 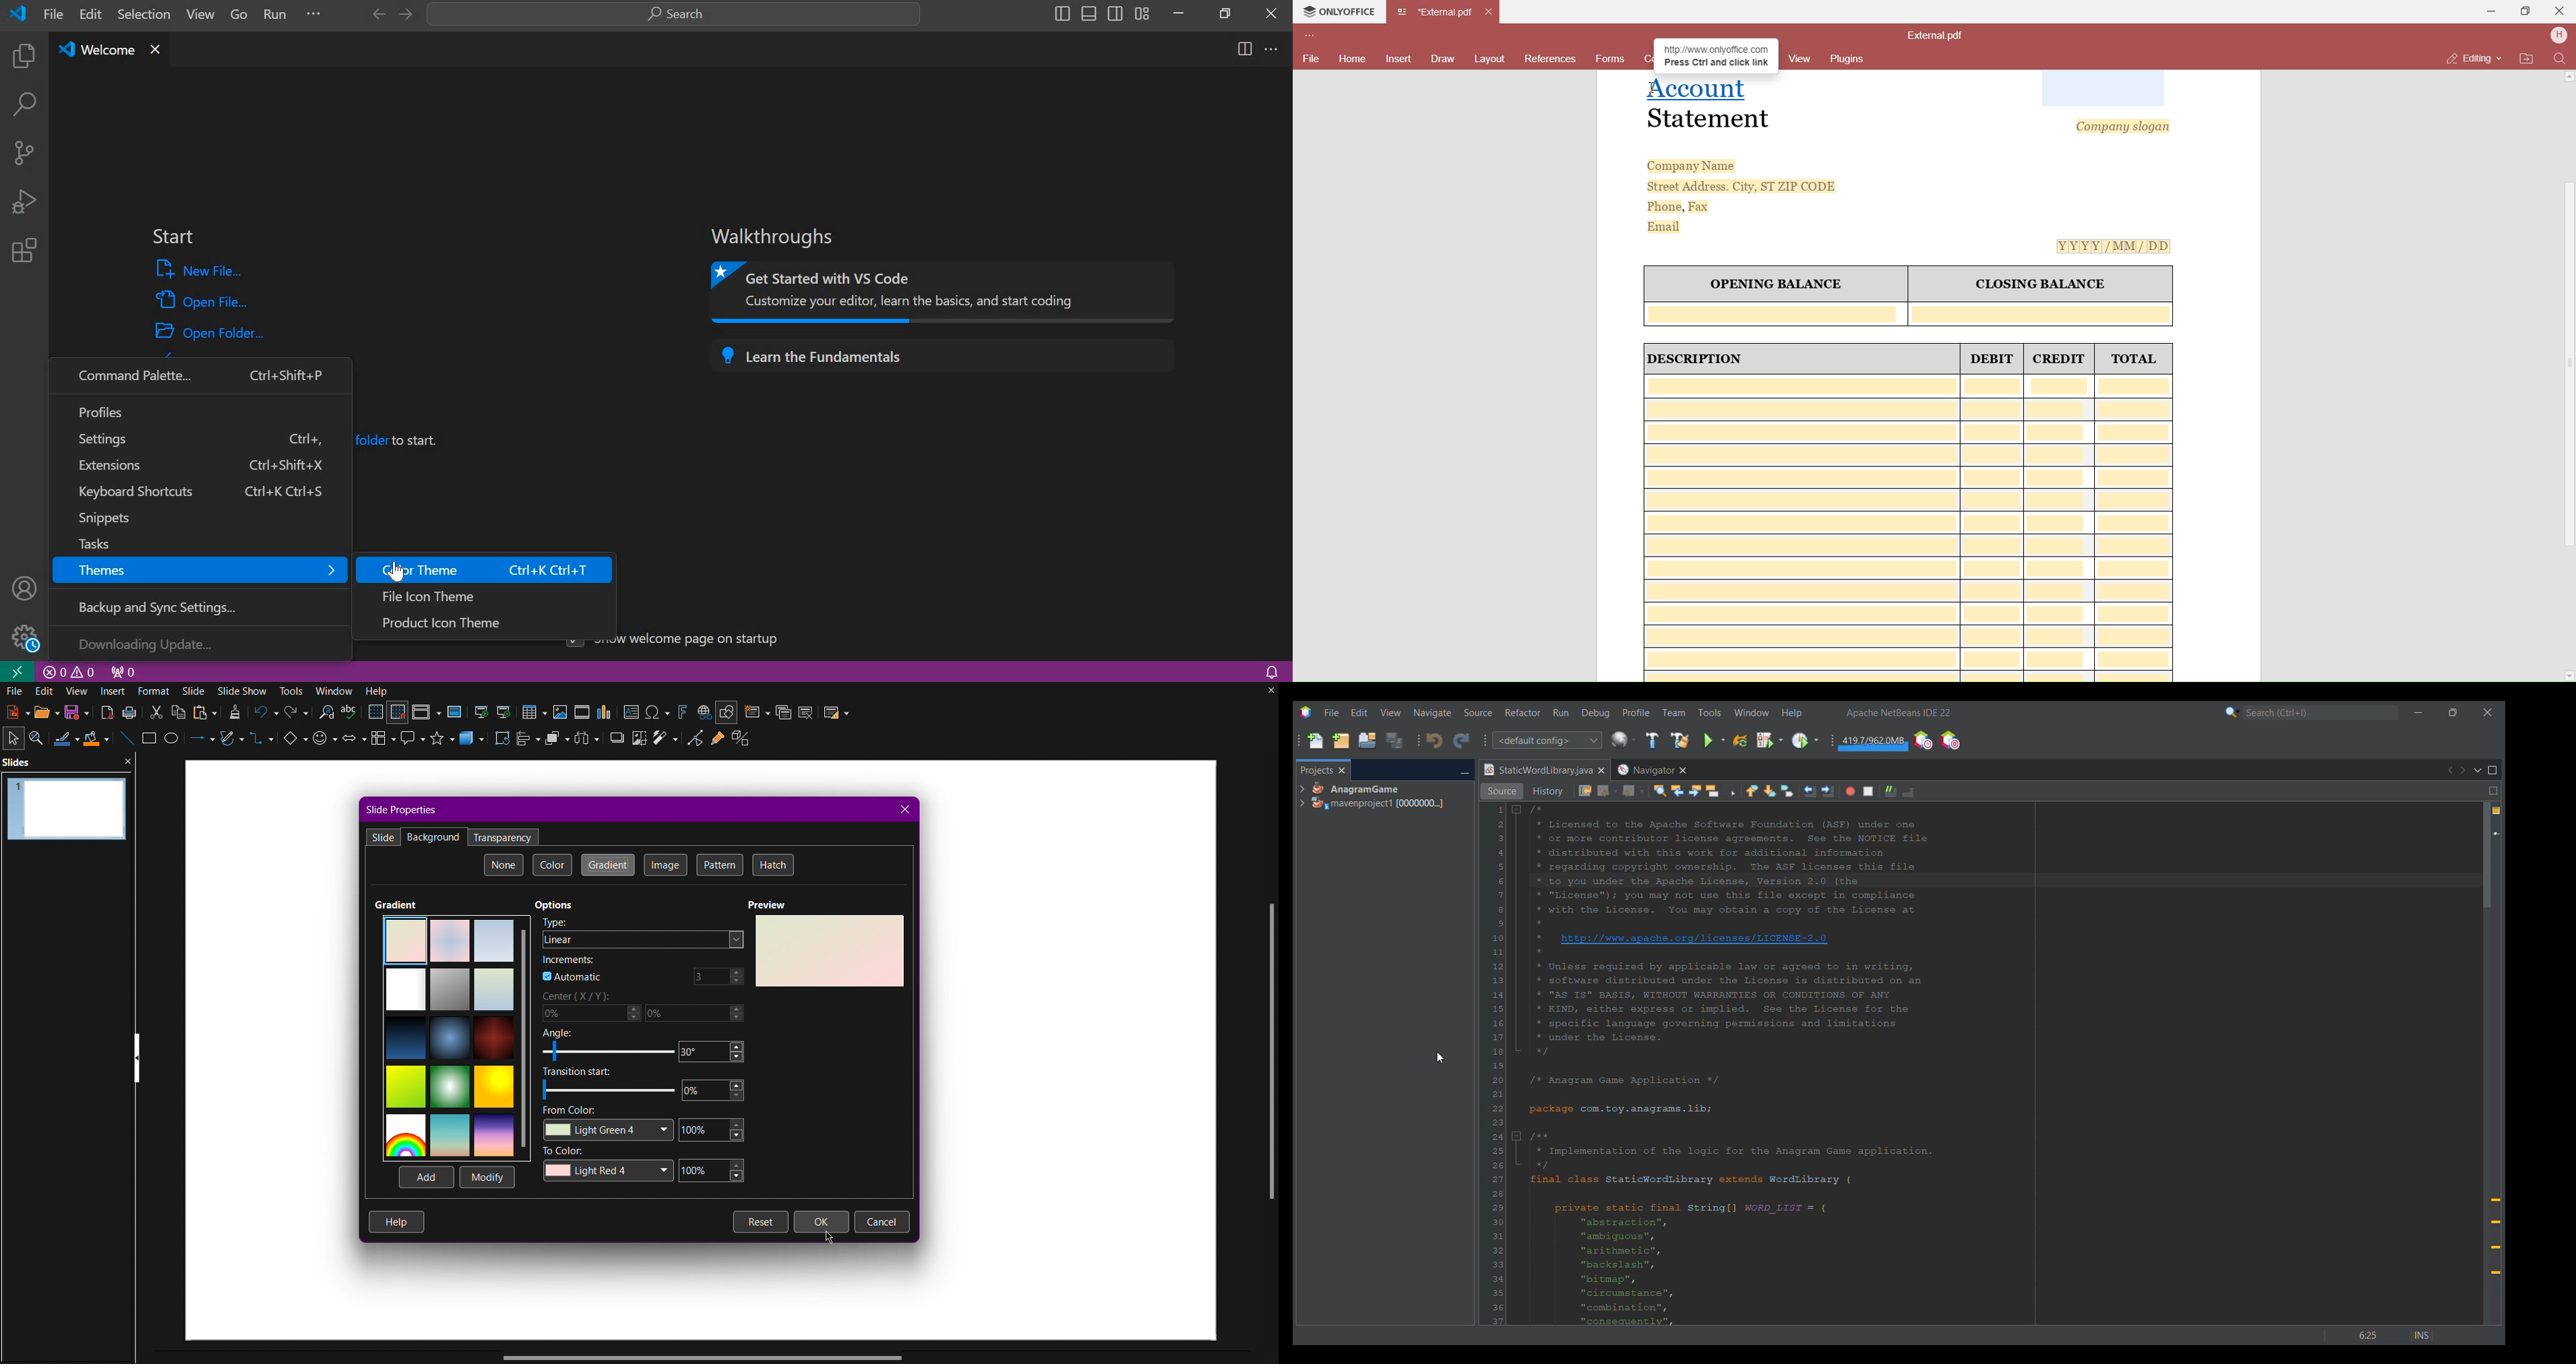 I want to click on Snap to Grid, so click(x=398, y=713).